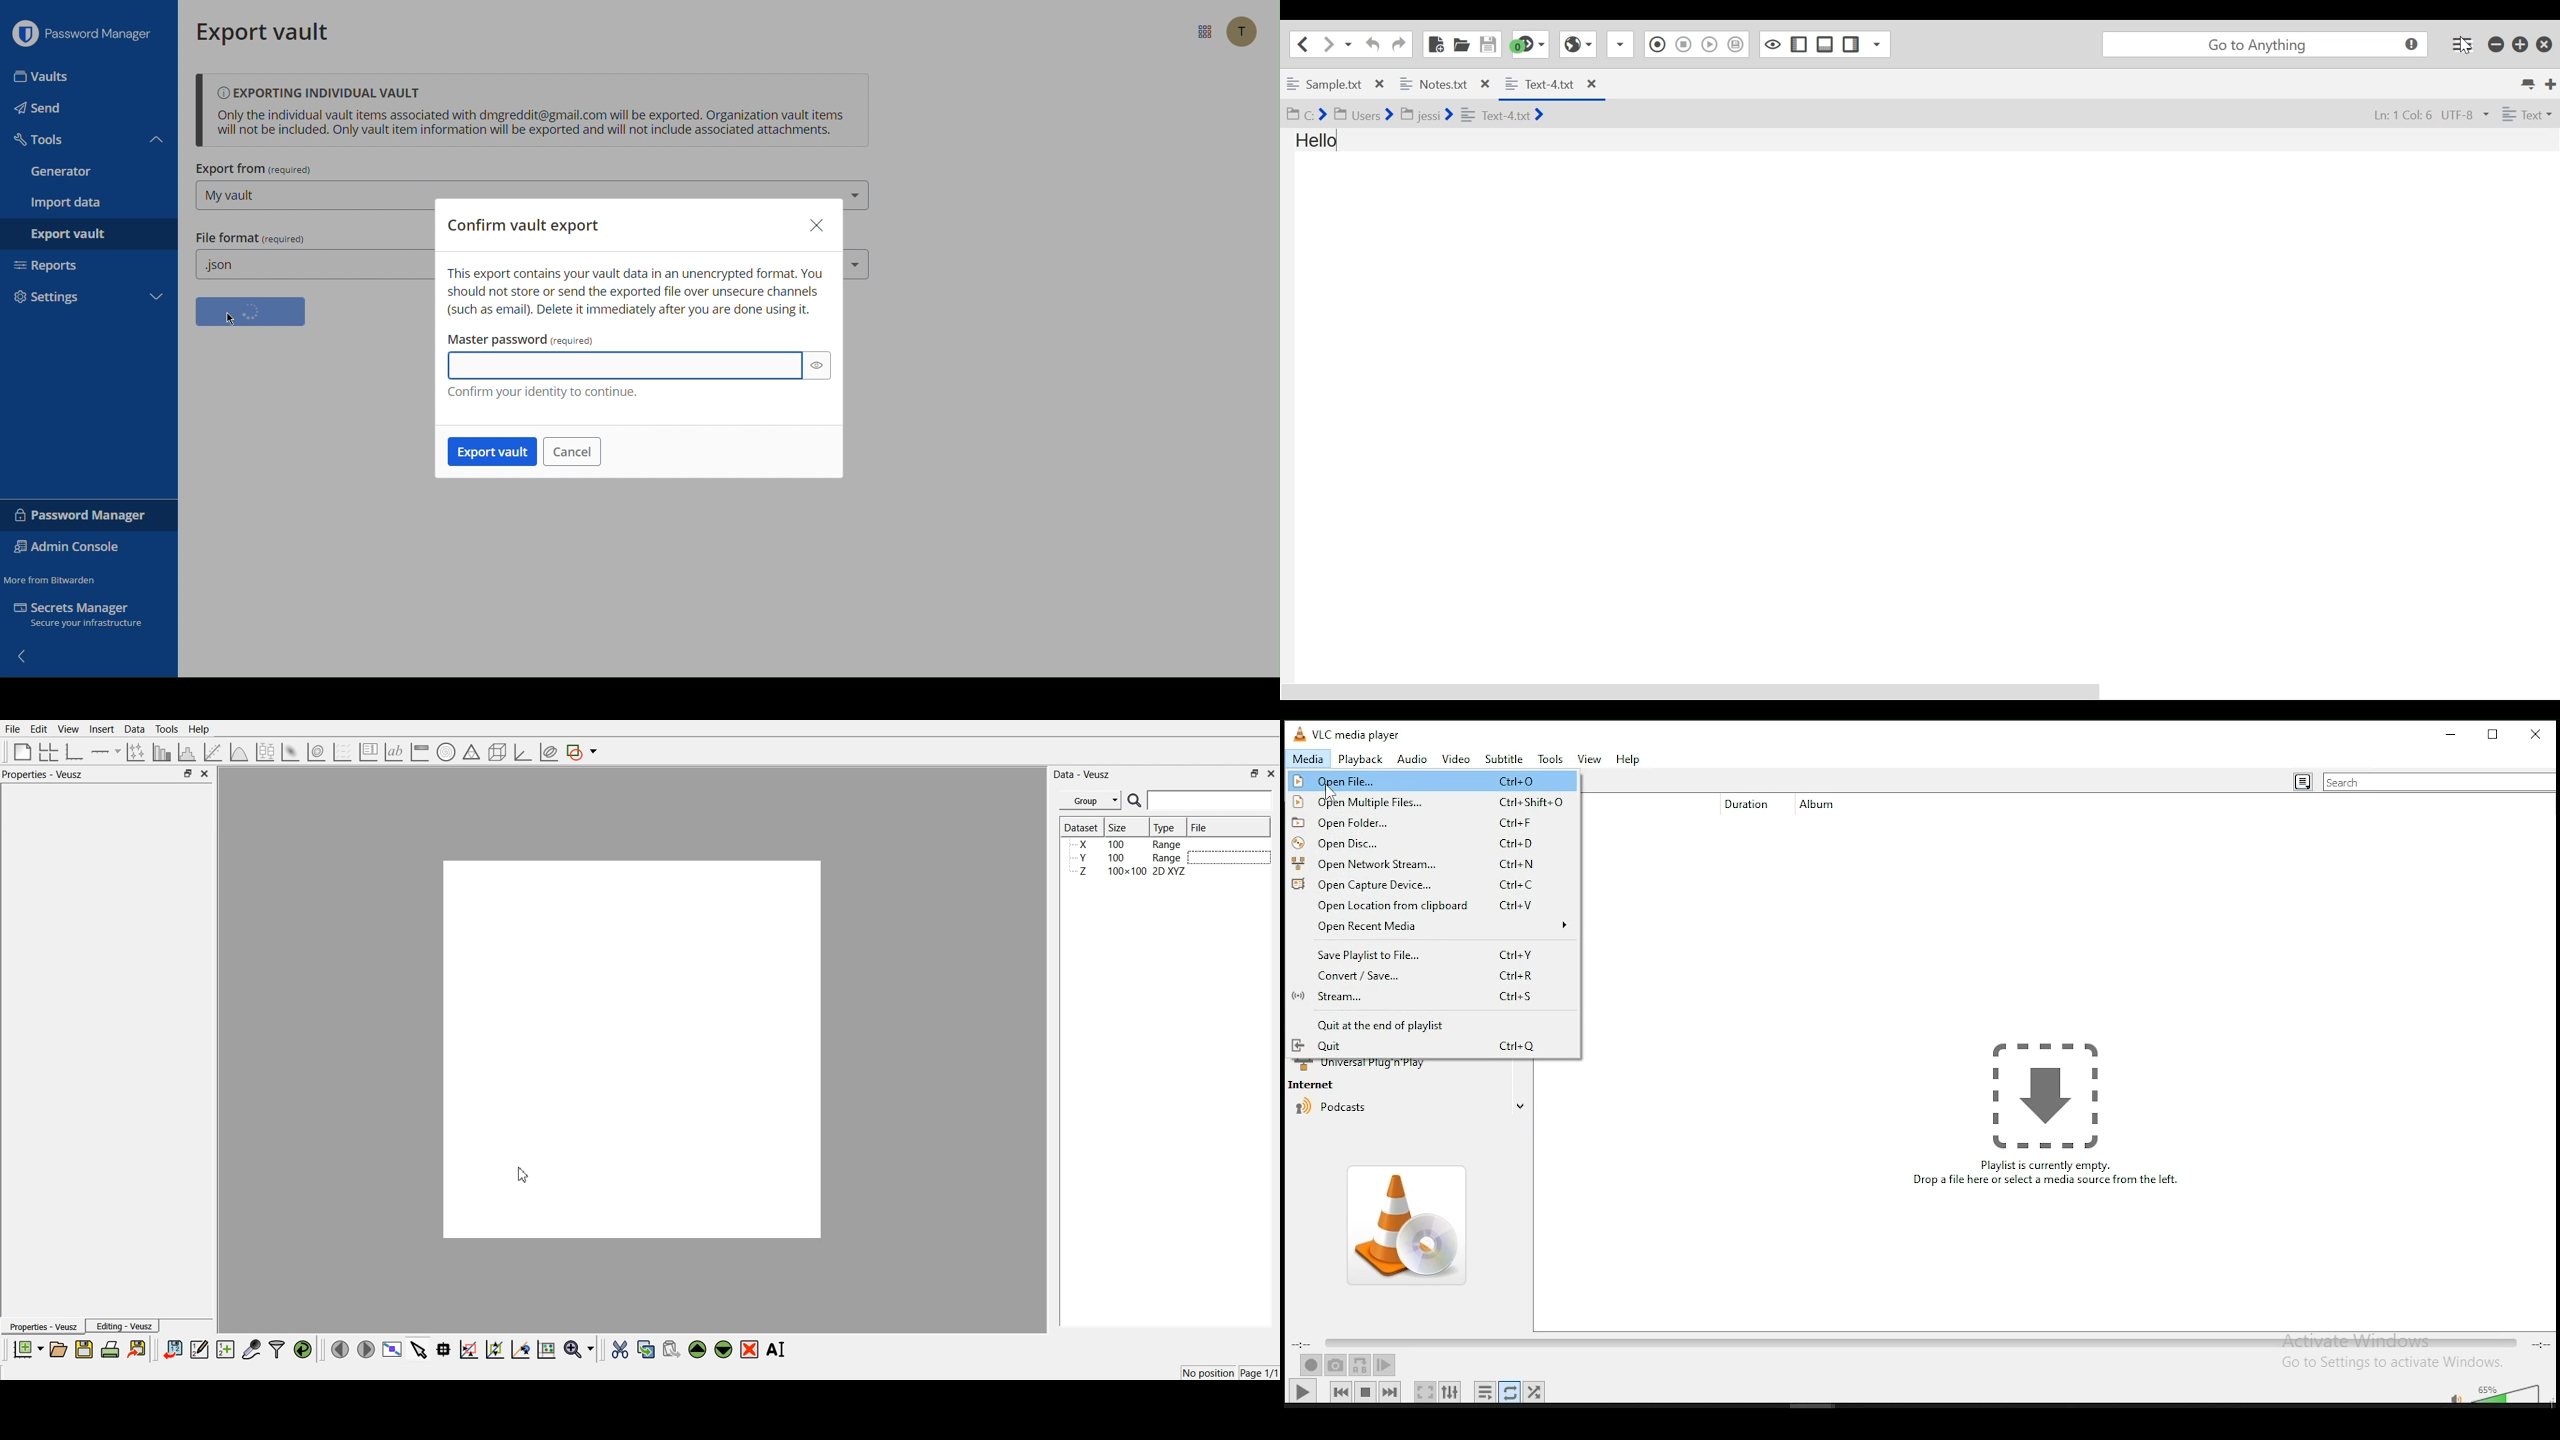 This screenshot has height=1456, width=2576. I want to click on Tools, so click(41, 140).